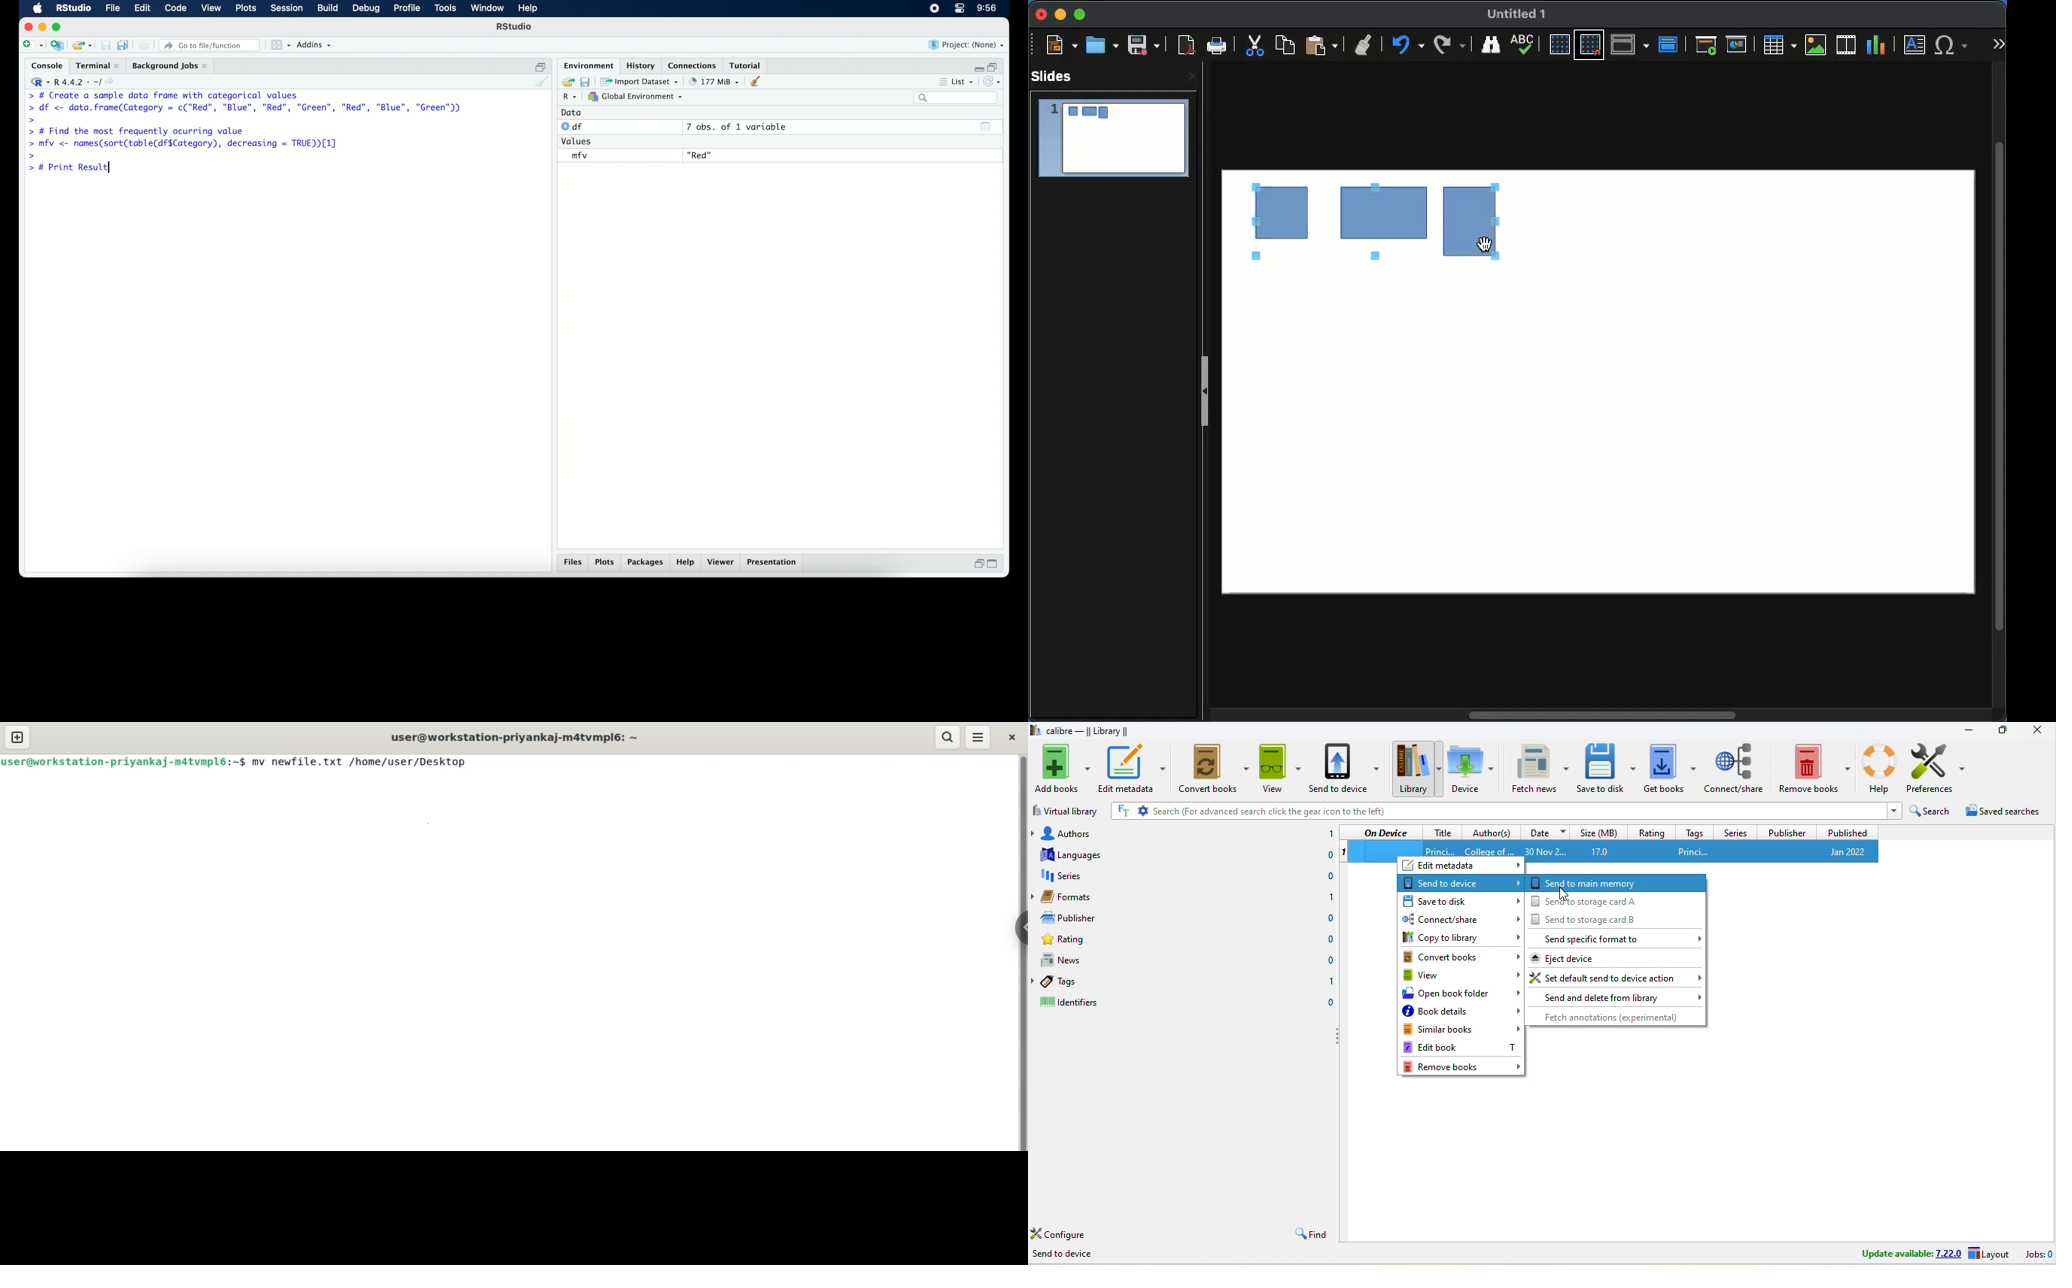  What do you see at coordinates (1113, 138) in the screenshot?
I see `Slide` at bounding box center [1113, 138].